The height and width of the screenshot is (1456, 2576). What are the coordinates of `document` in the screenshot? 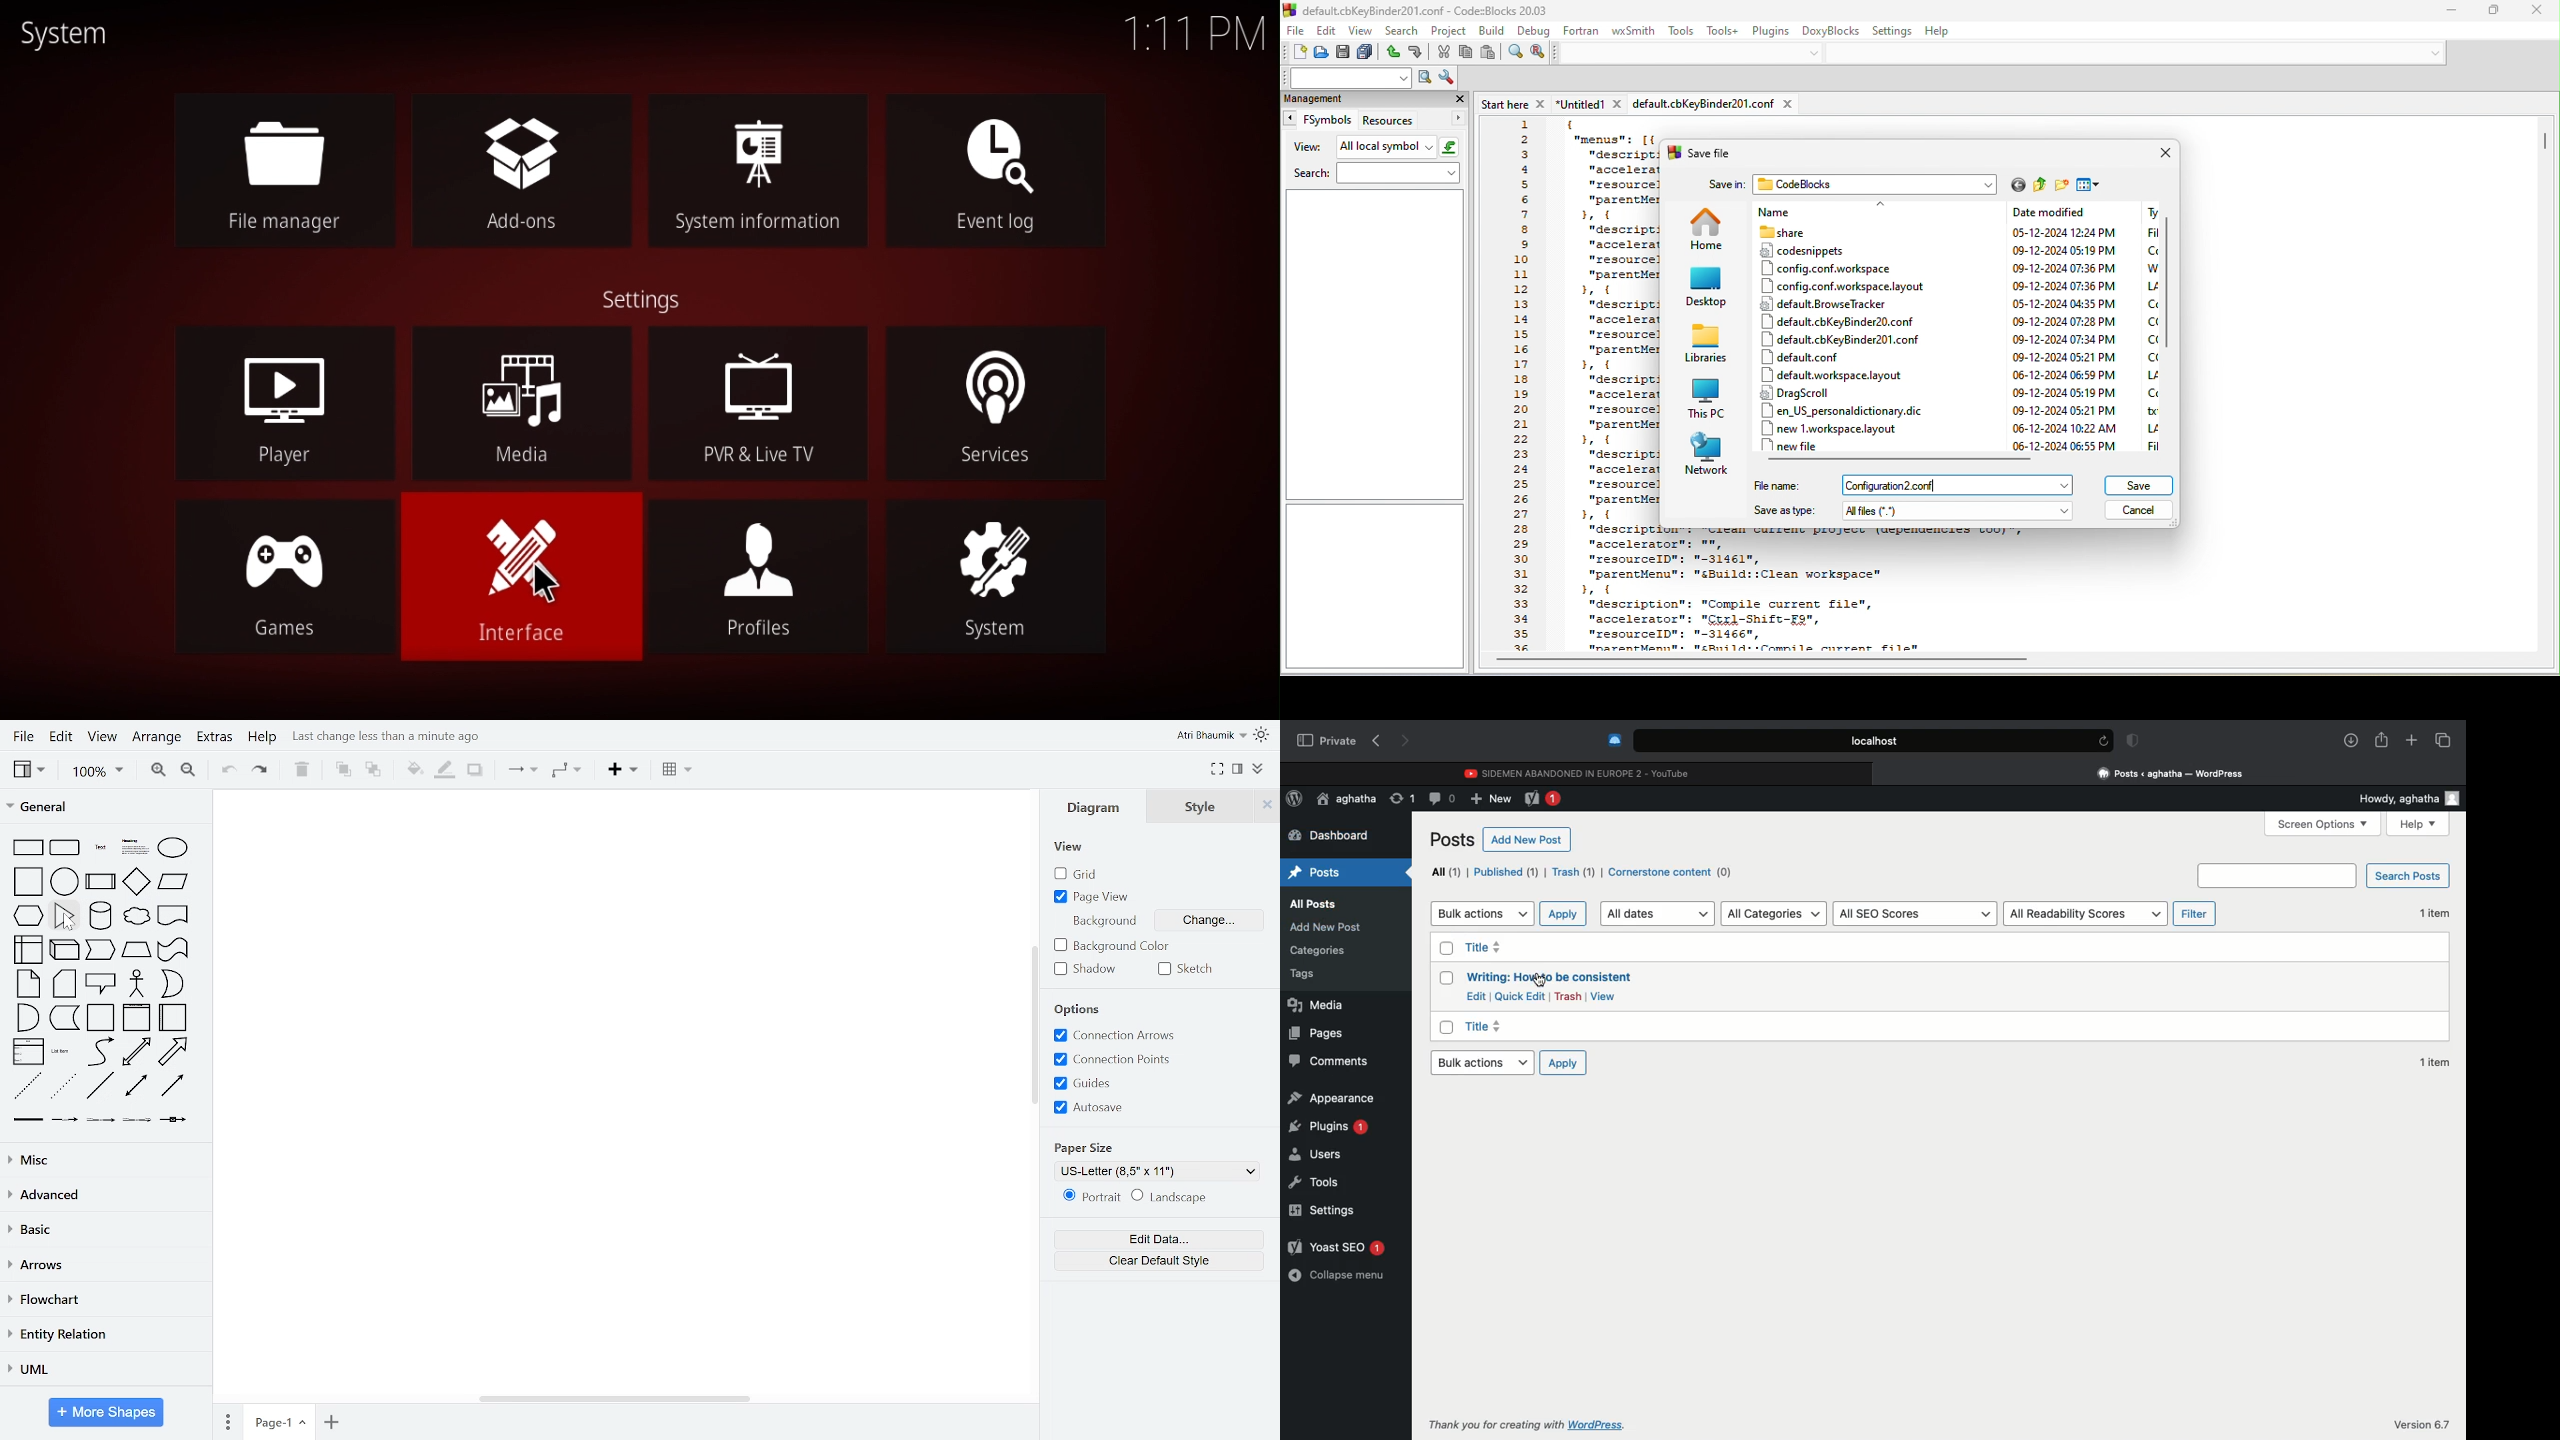 It's located at (173, 914).